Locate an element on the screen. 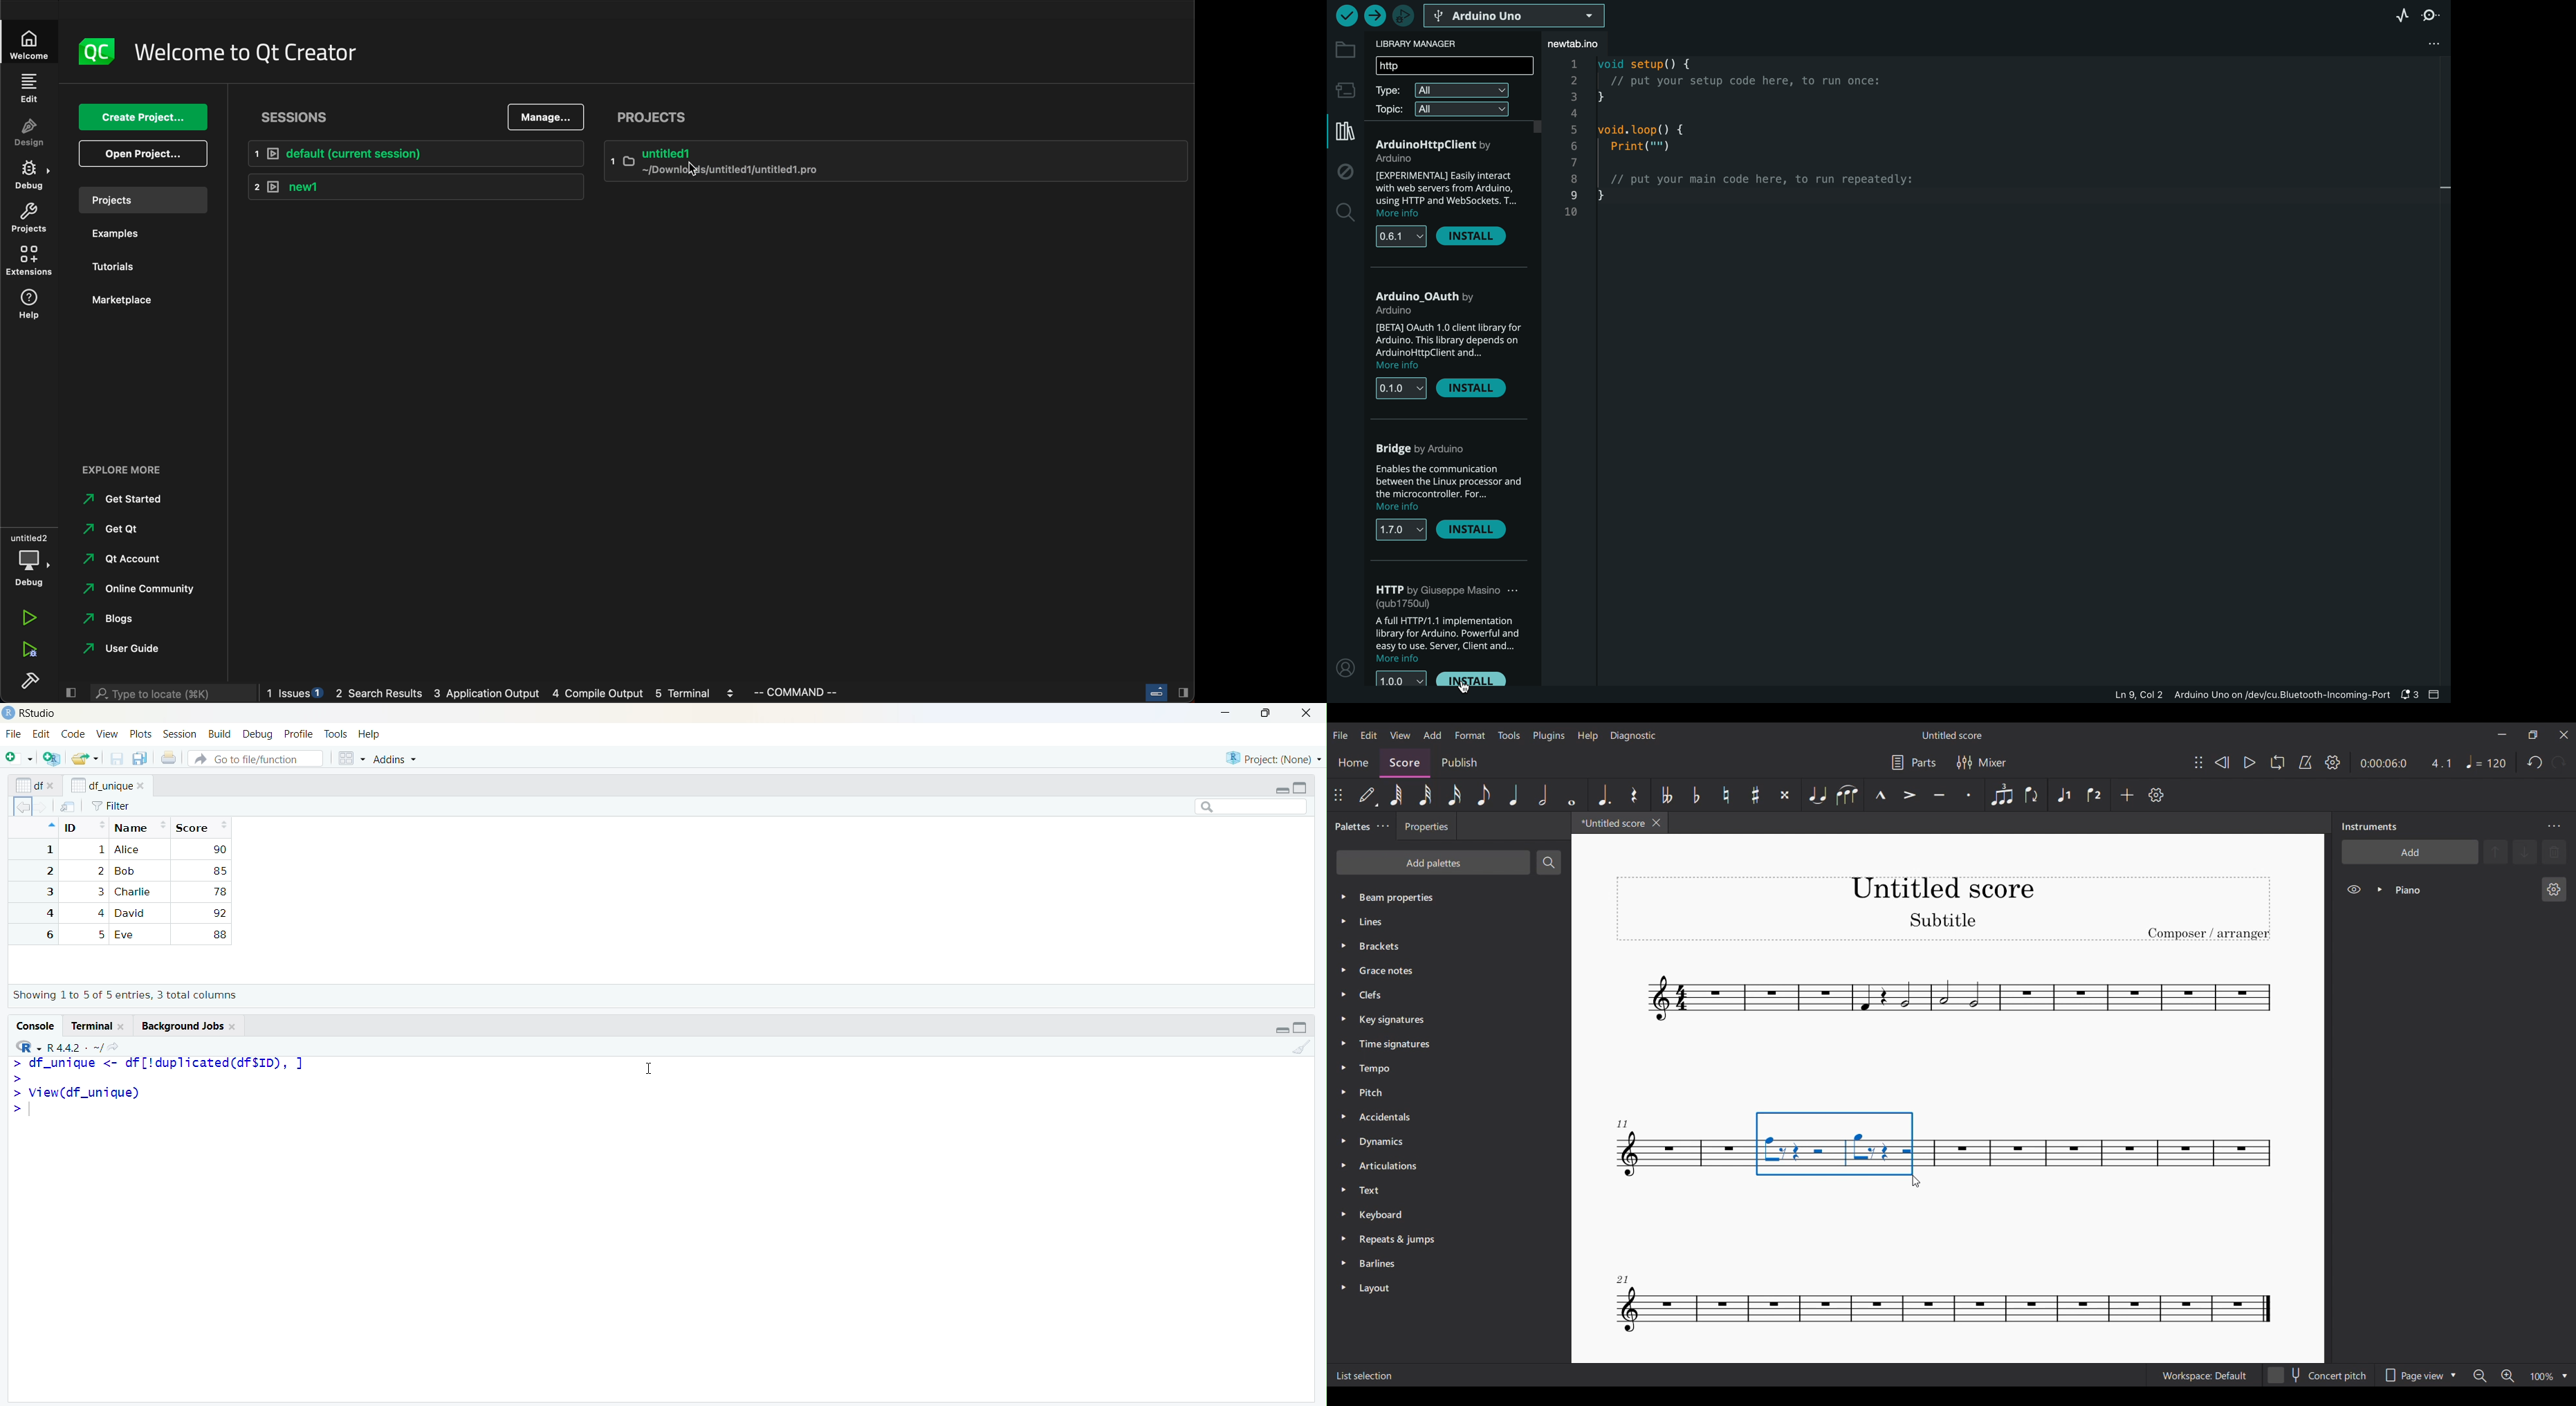 The height and width of the screenshot is (1428, 2576). Move selected instrument down is located at coordinates (2525, 851).